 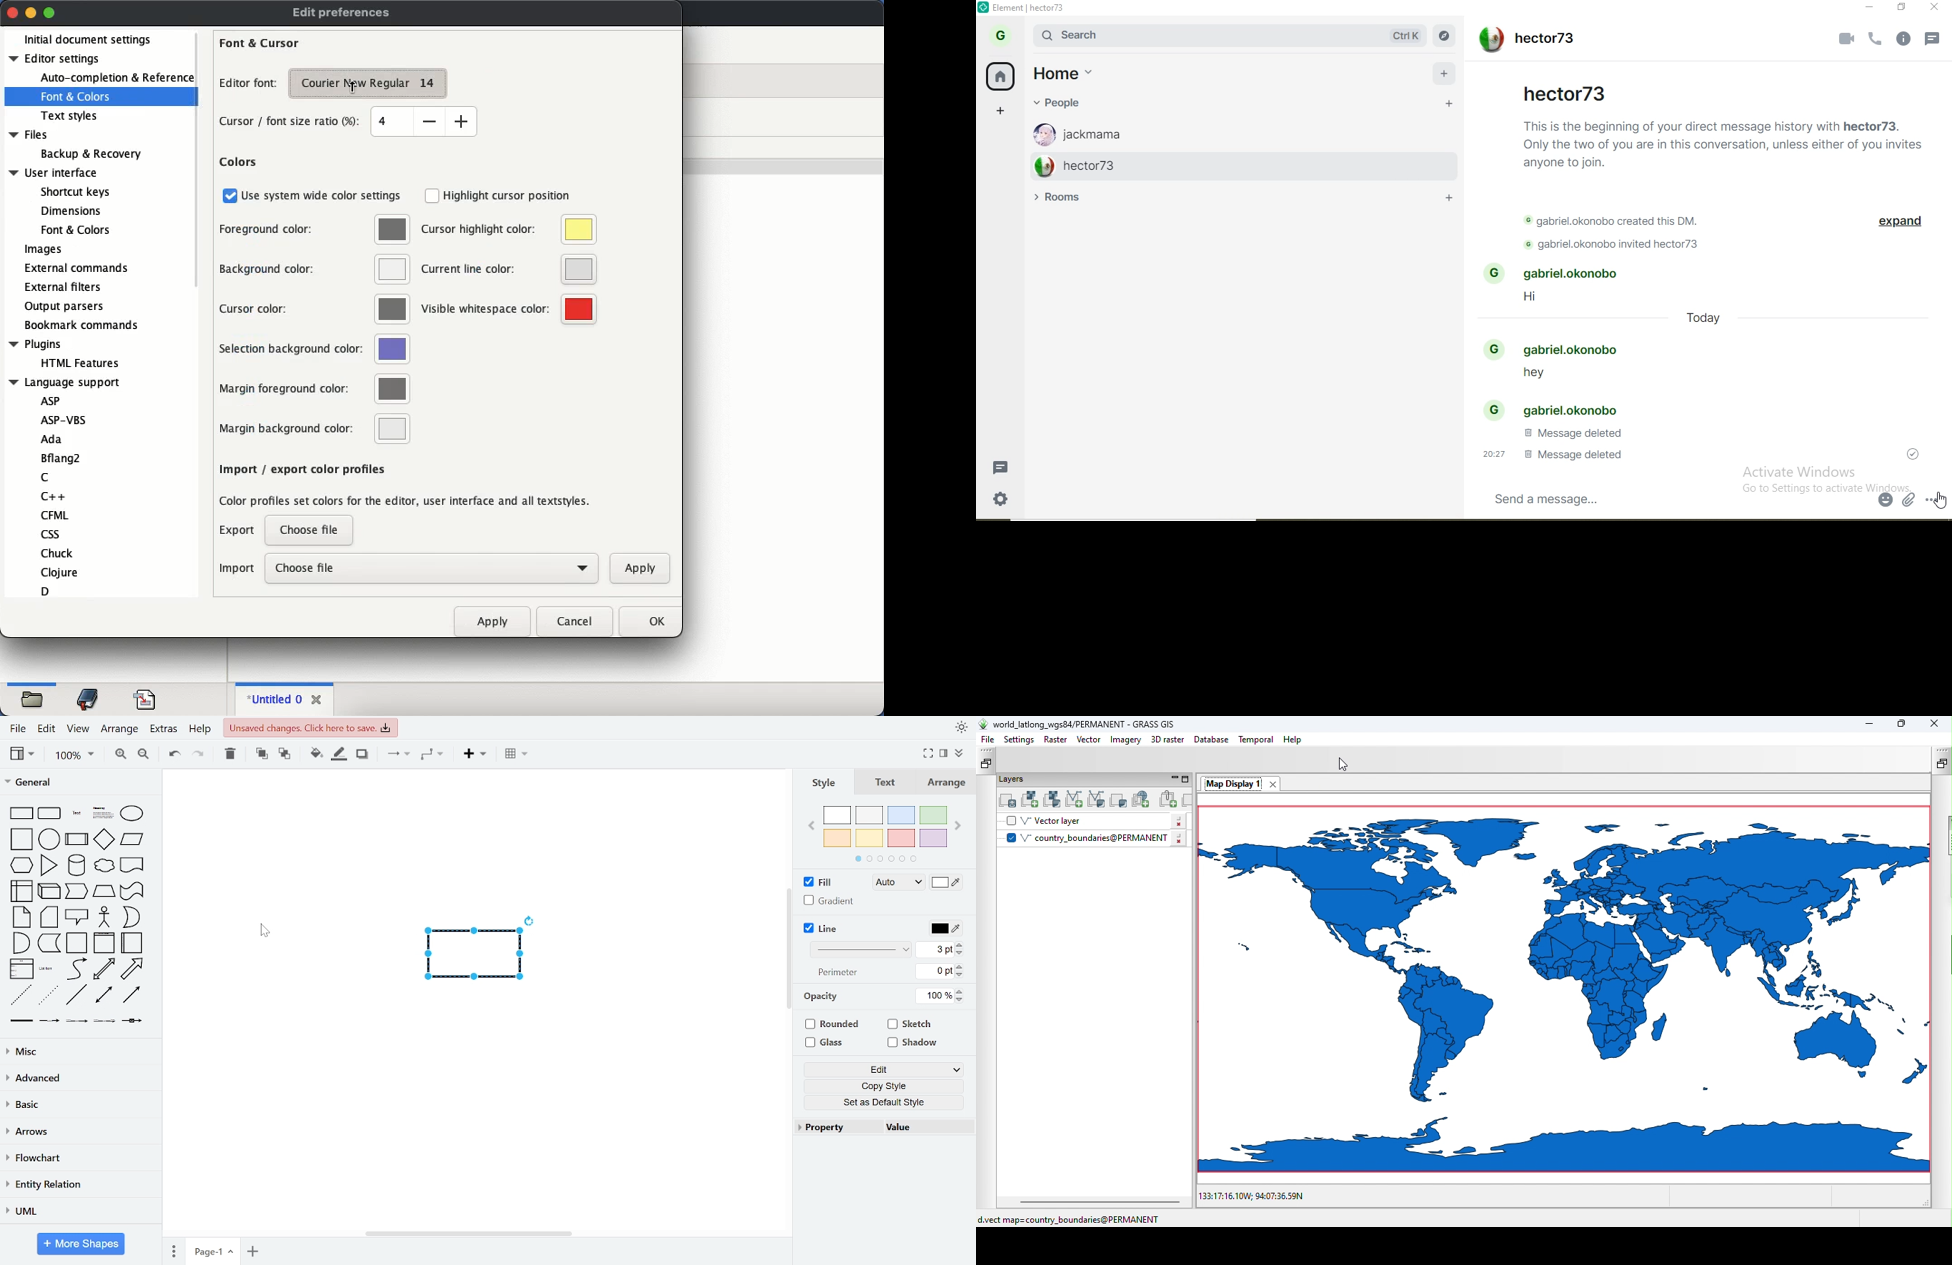 I want to click on general shapes, so click(x=48, y=968).